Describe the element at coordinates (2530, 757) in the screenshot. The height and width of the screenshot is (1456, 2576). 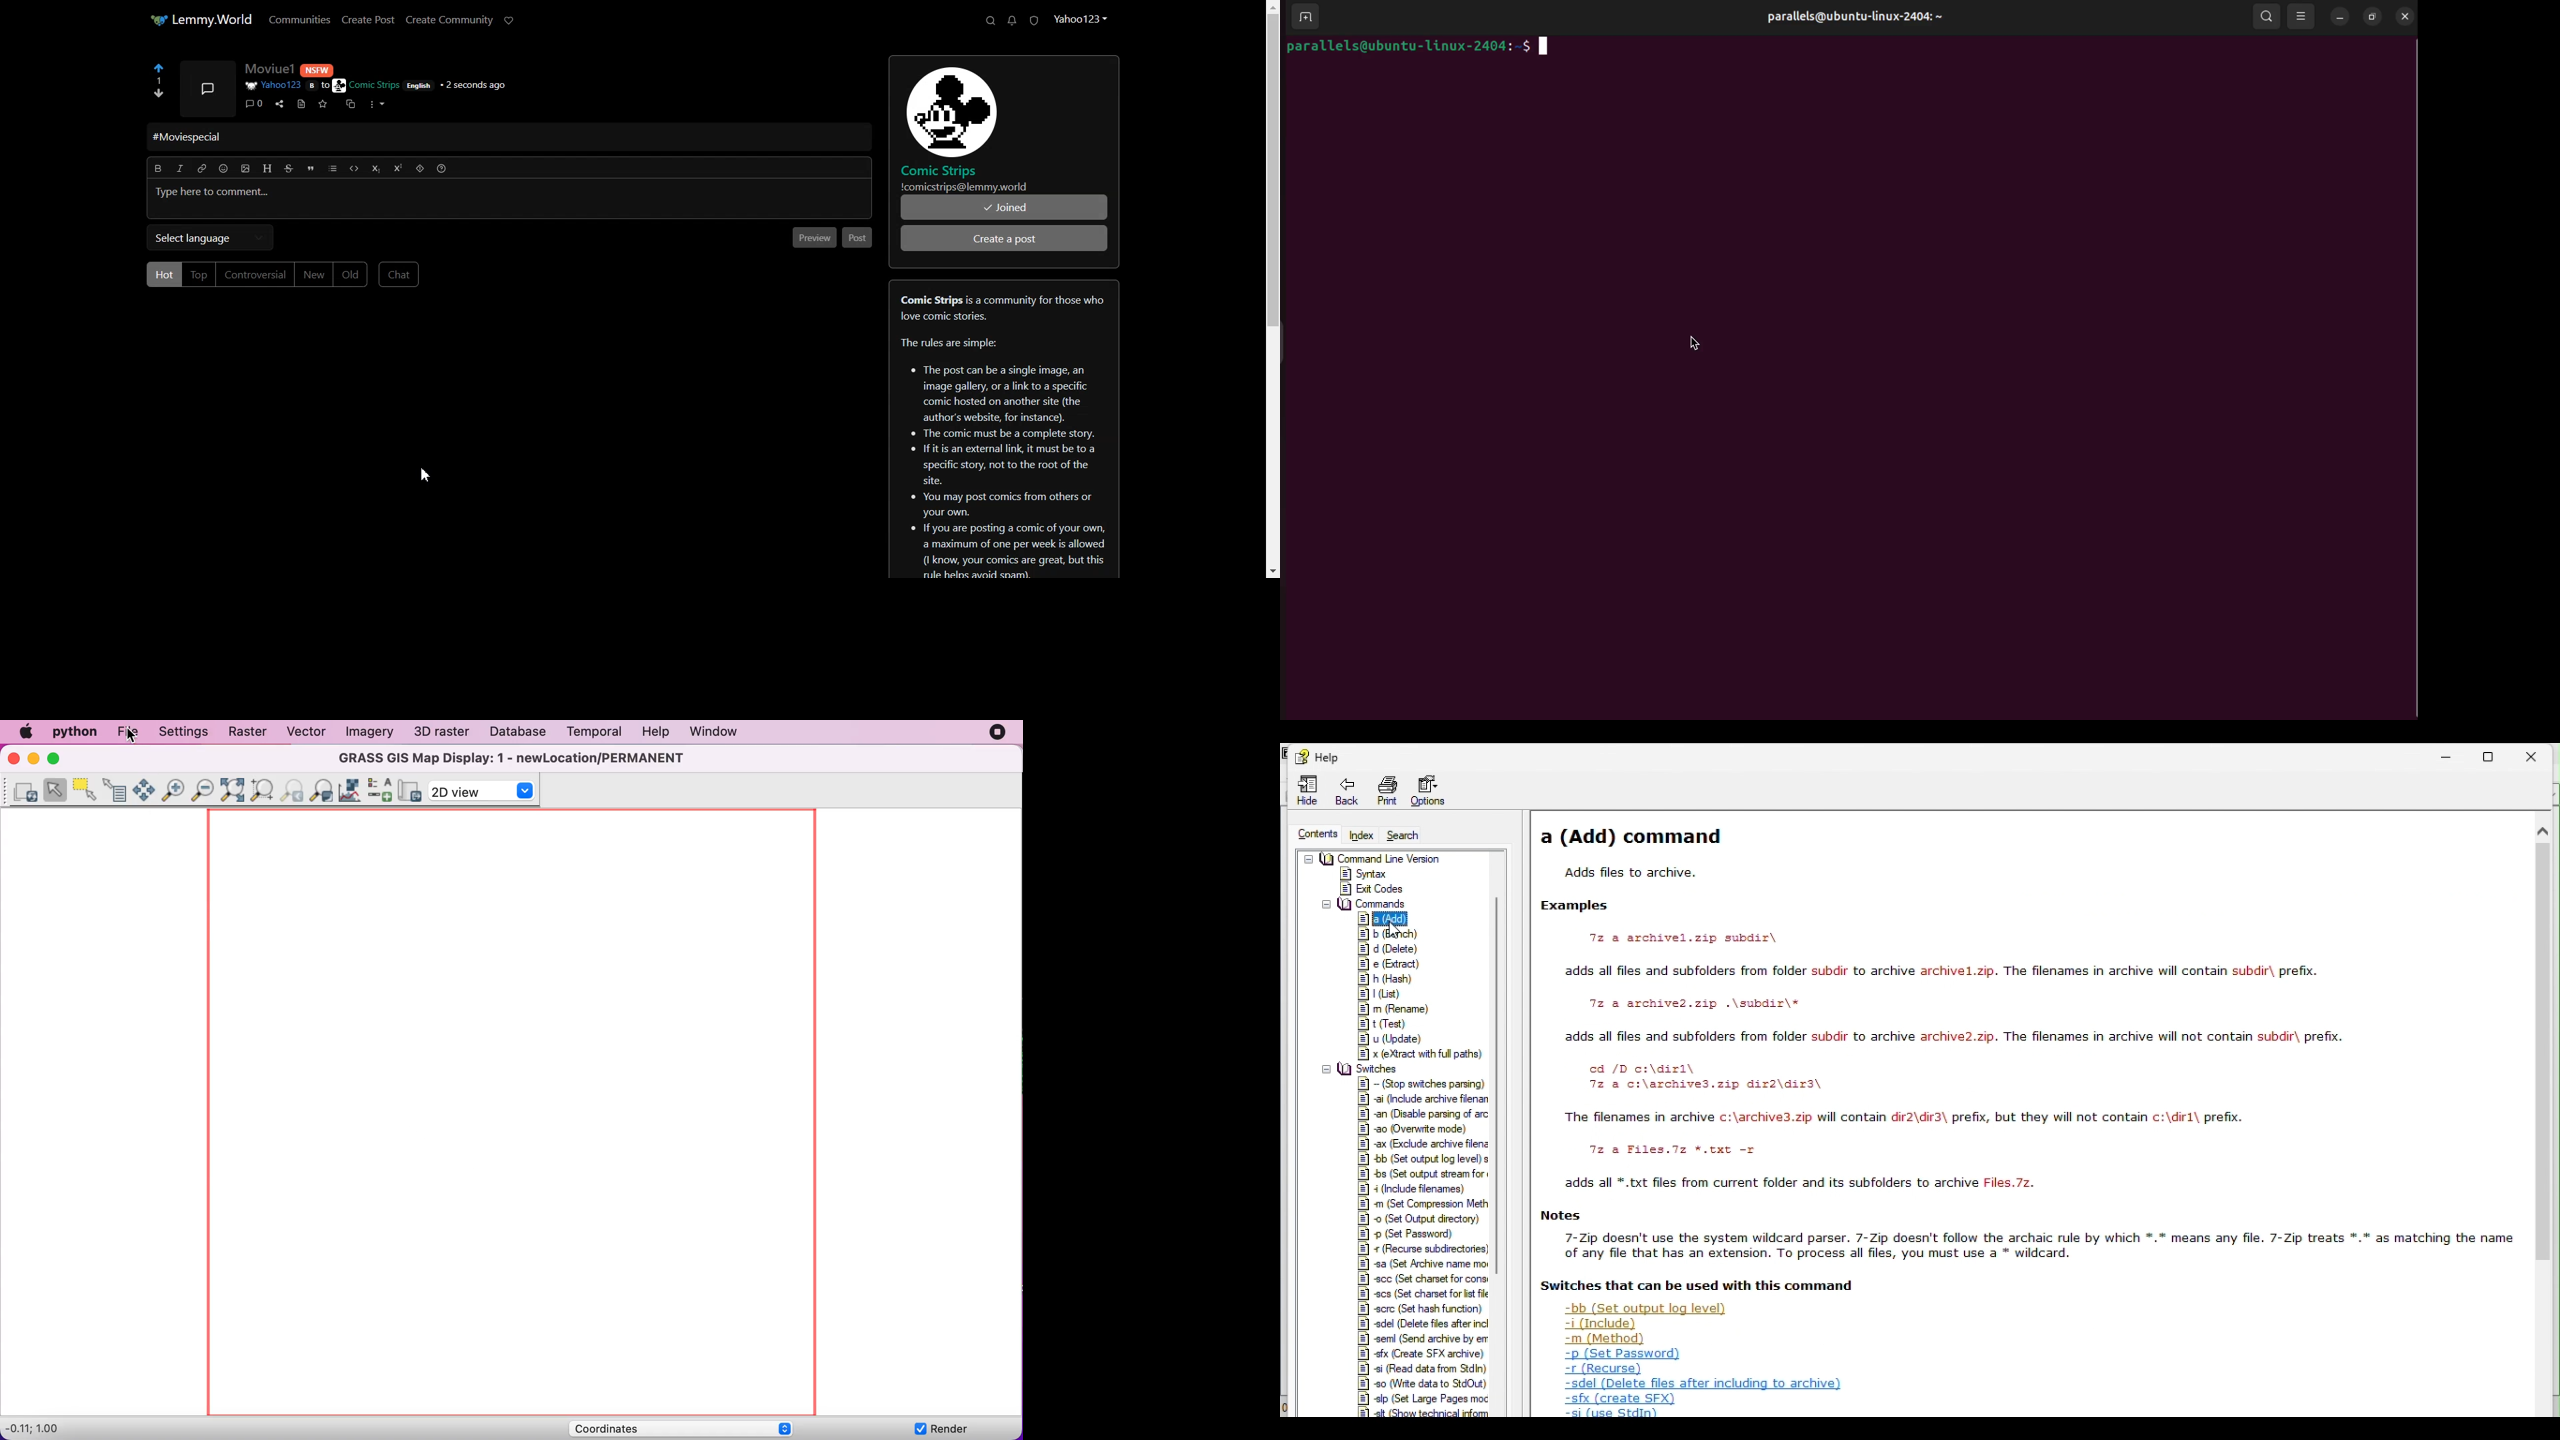
I see `Close` at that location.